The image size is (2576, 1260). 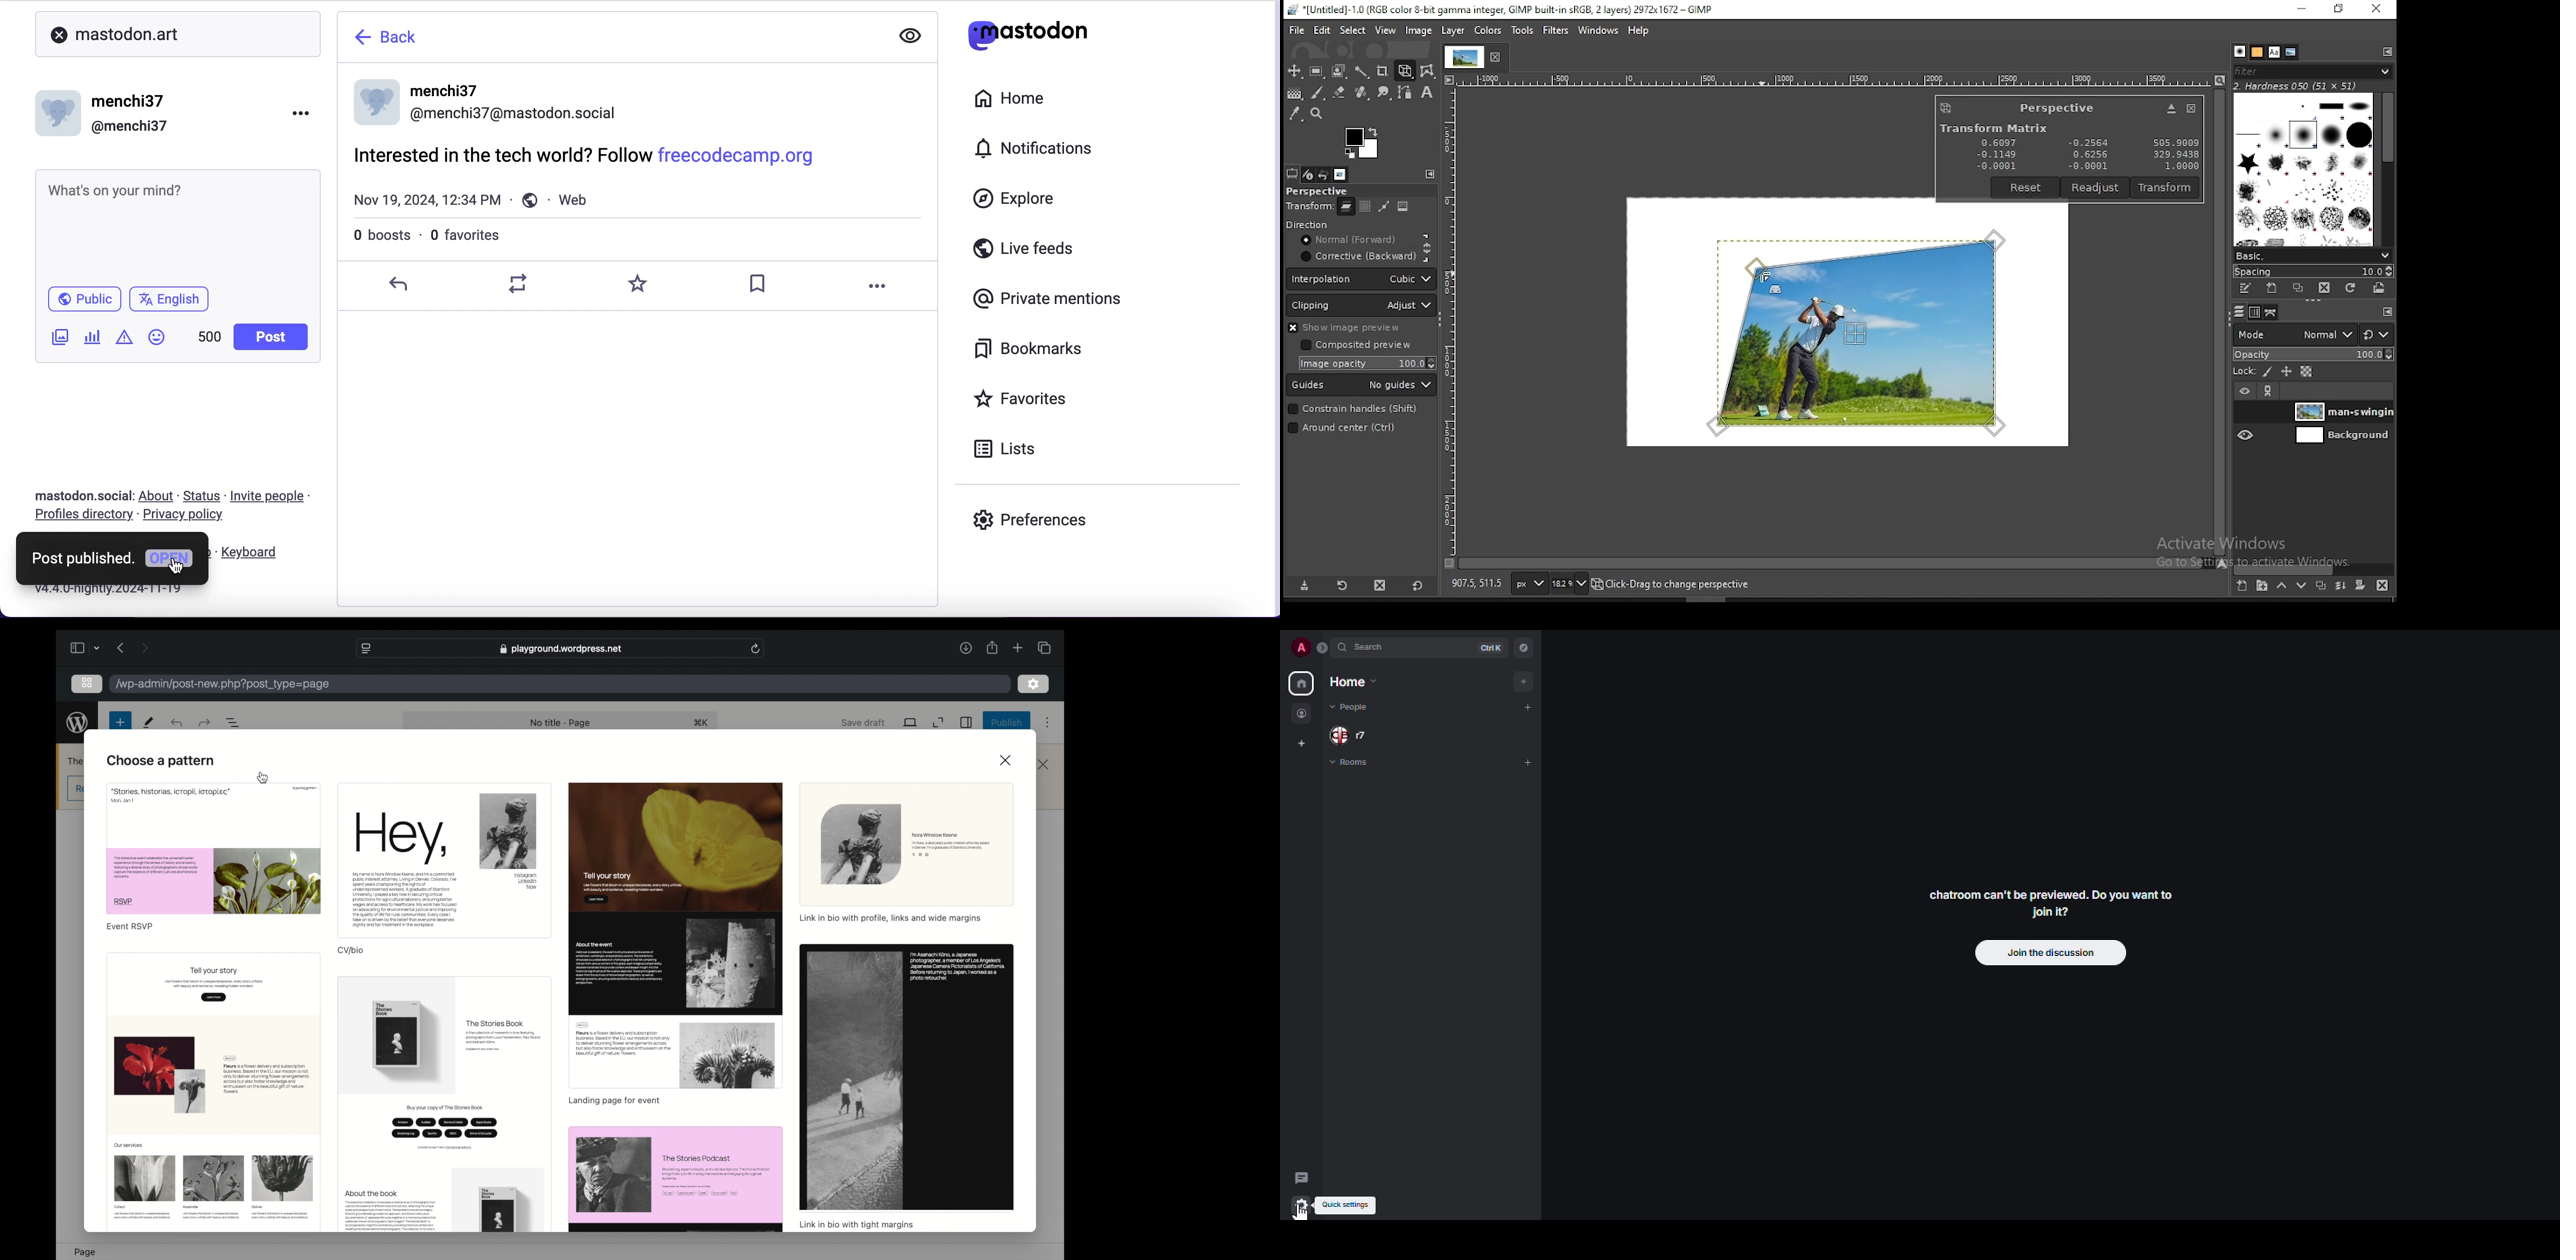 What do you see at coordinates (263, 778) in the screenshot?
I see `cursor` at bounding box center [263, 778].